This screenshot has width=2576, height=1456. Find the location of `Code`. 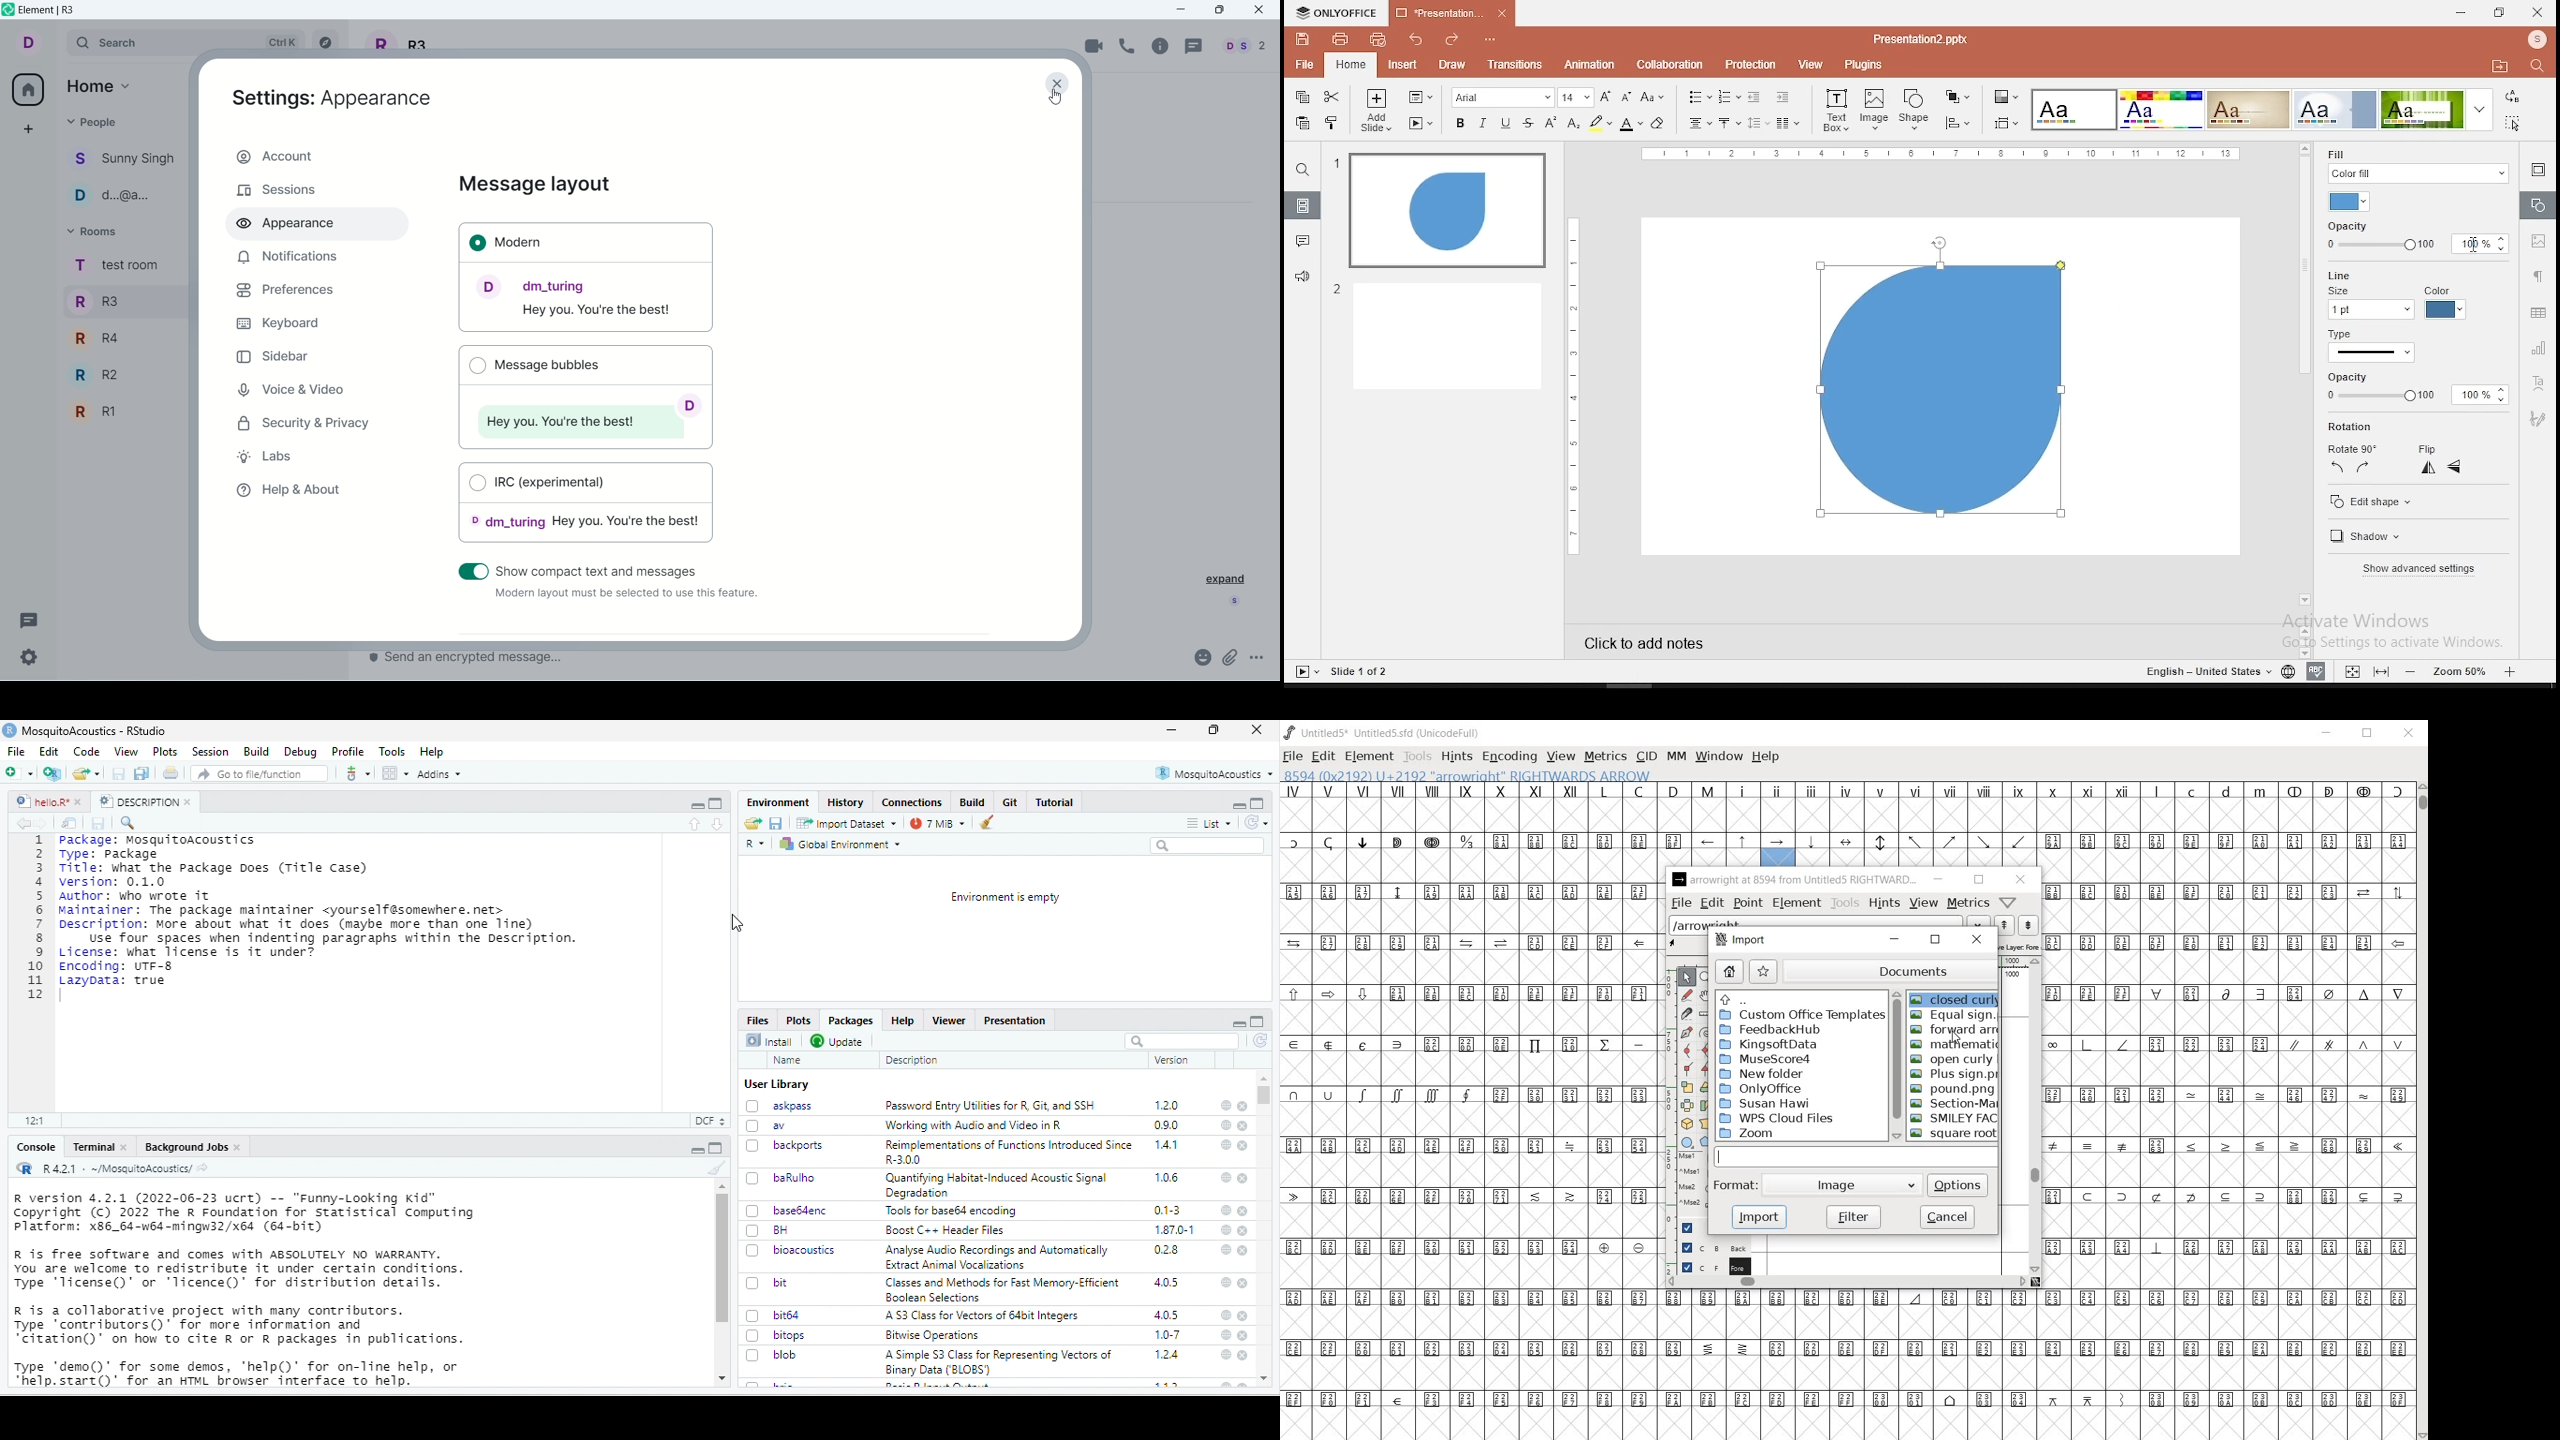

Code is located at coordinates (87, 751).